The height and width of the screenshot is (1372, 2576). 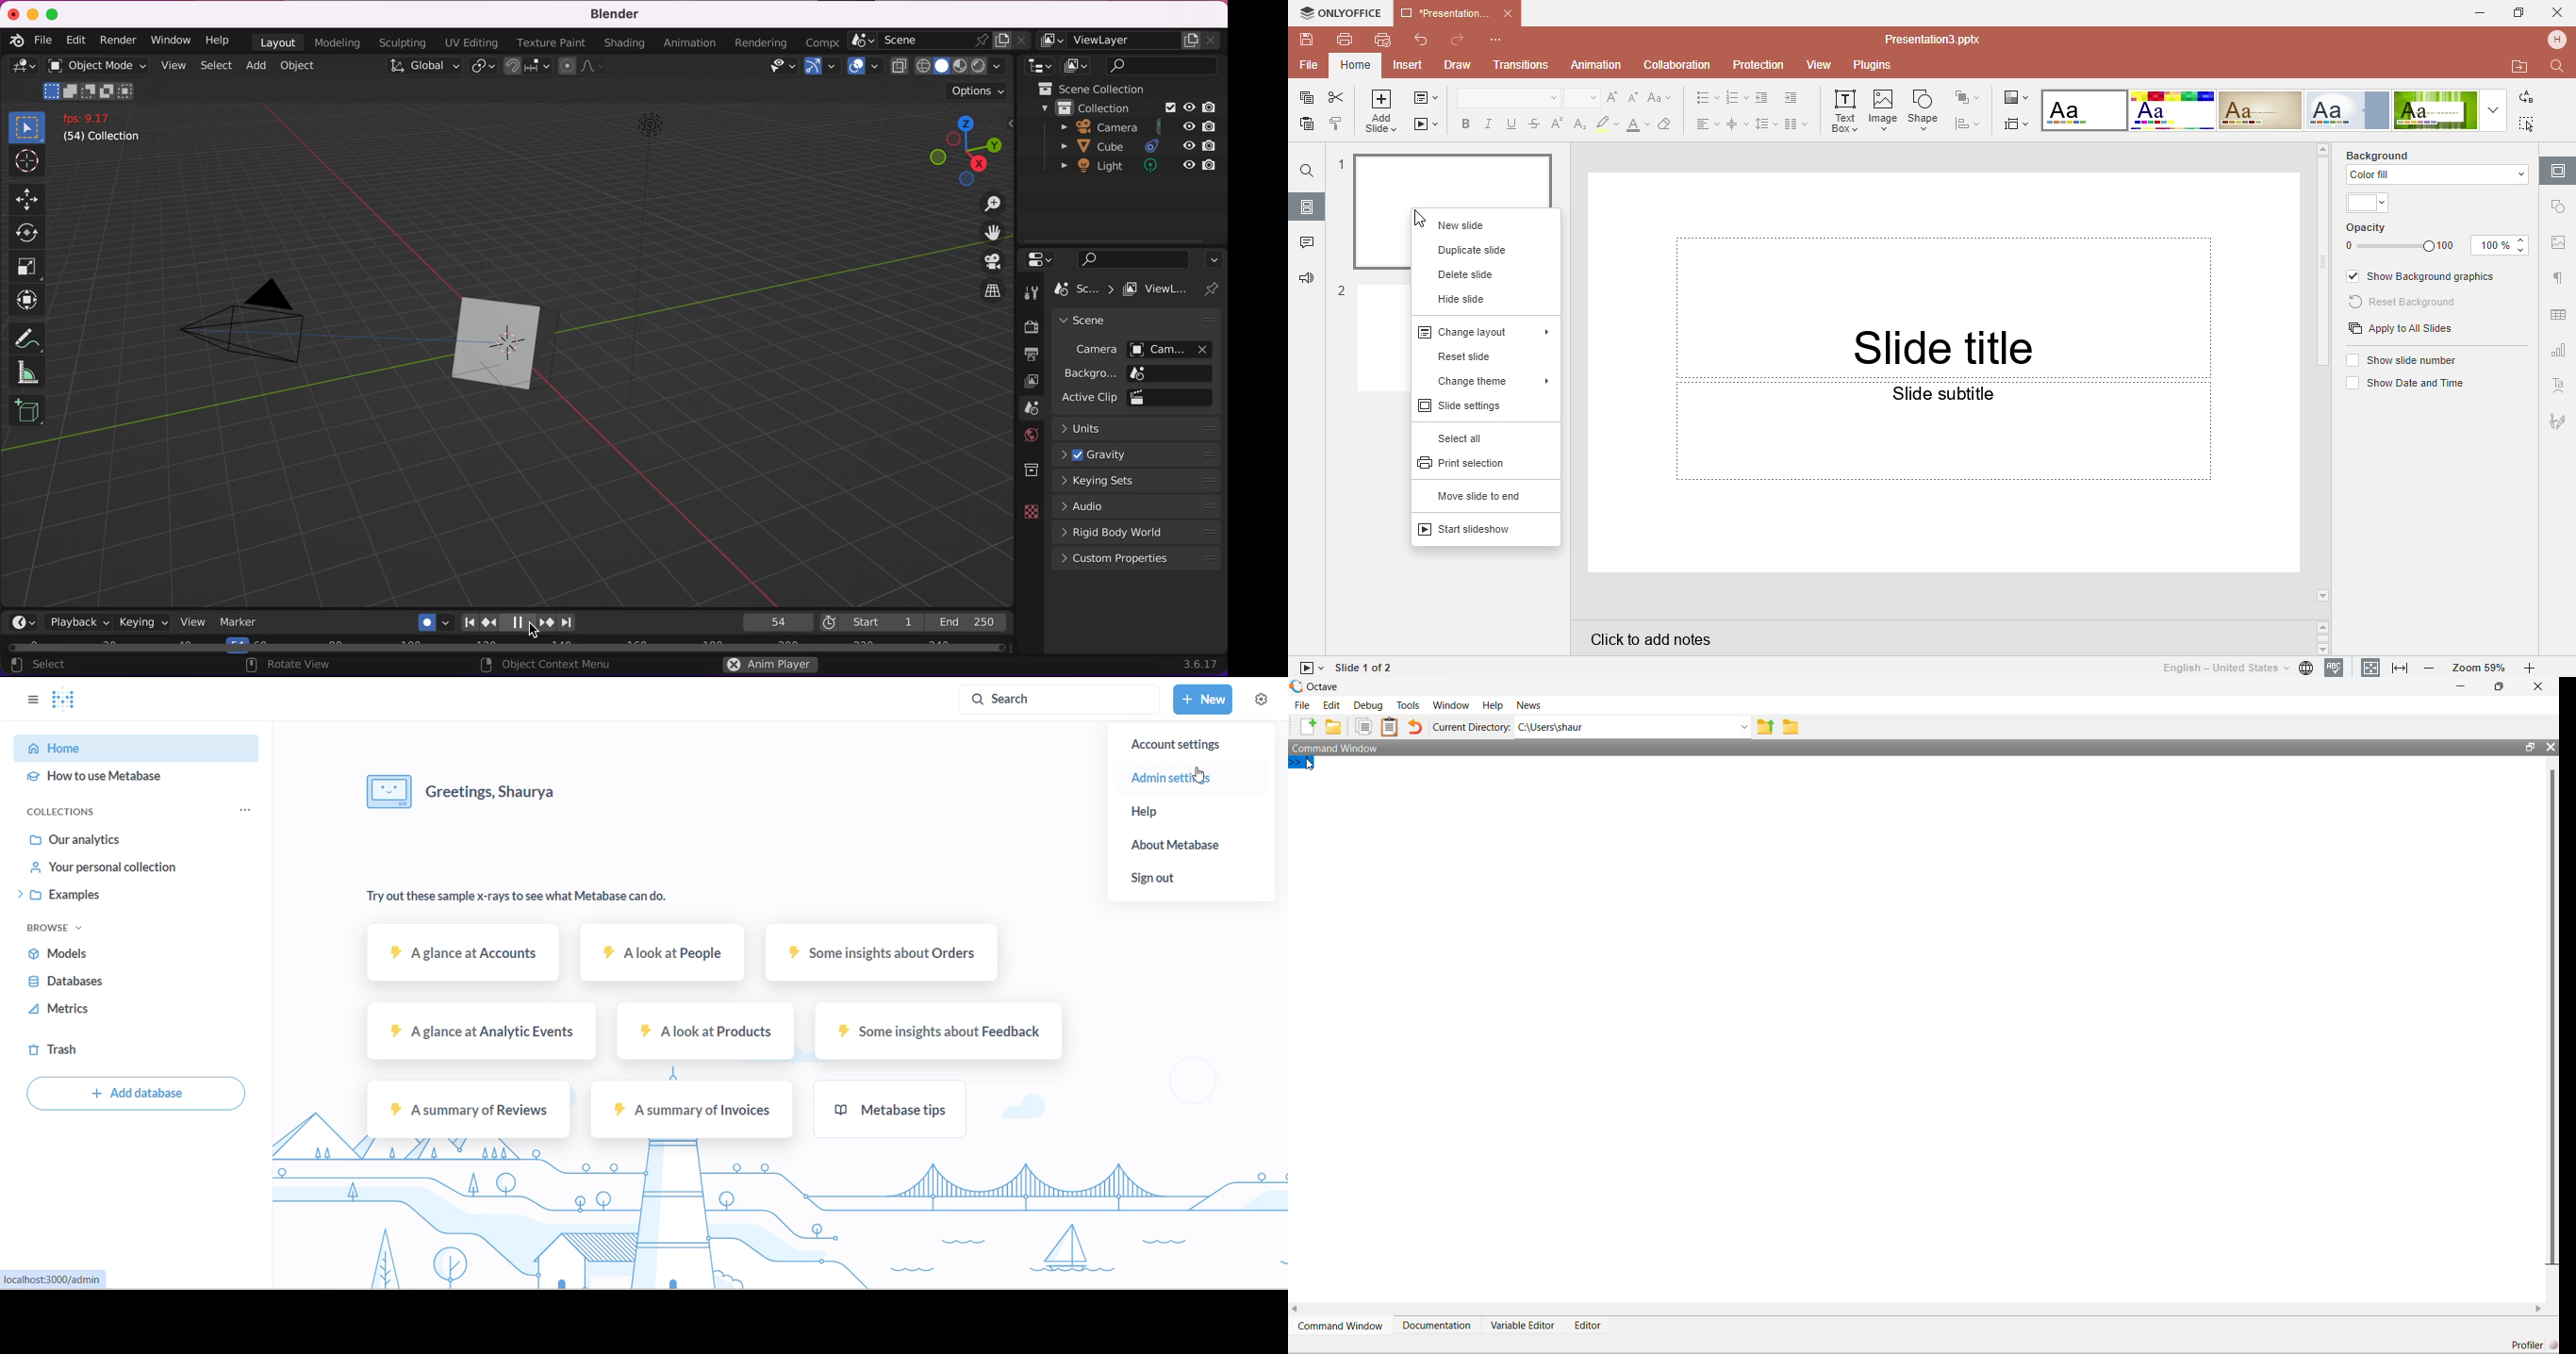 What do you see at coordinates (868, 623) in the screenshot?
I see `start 1` at bounding box center [868, 623].